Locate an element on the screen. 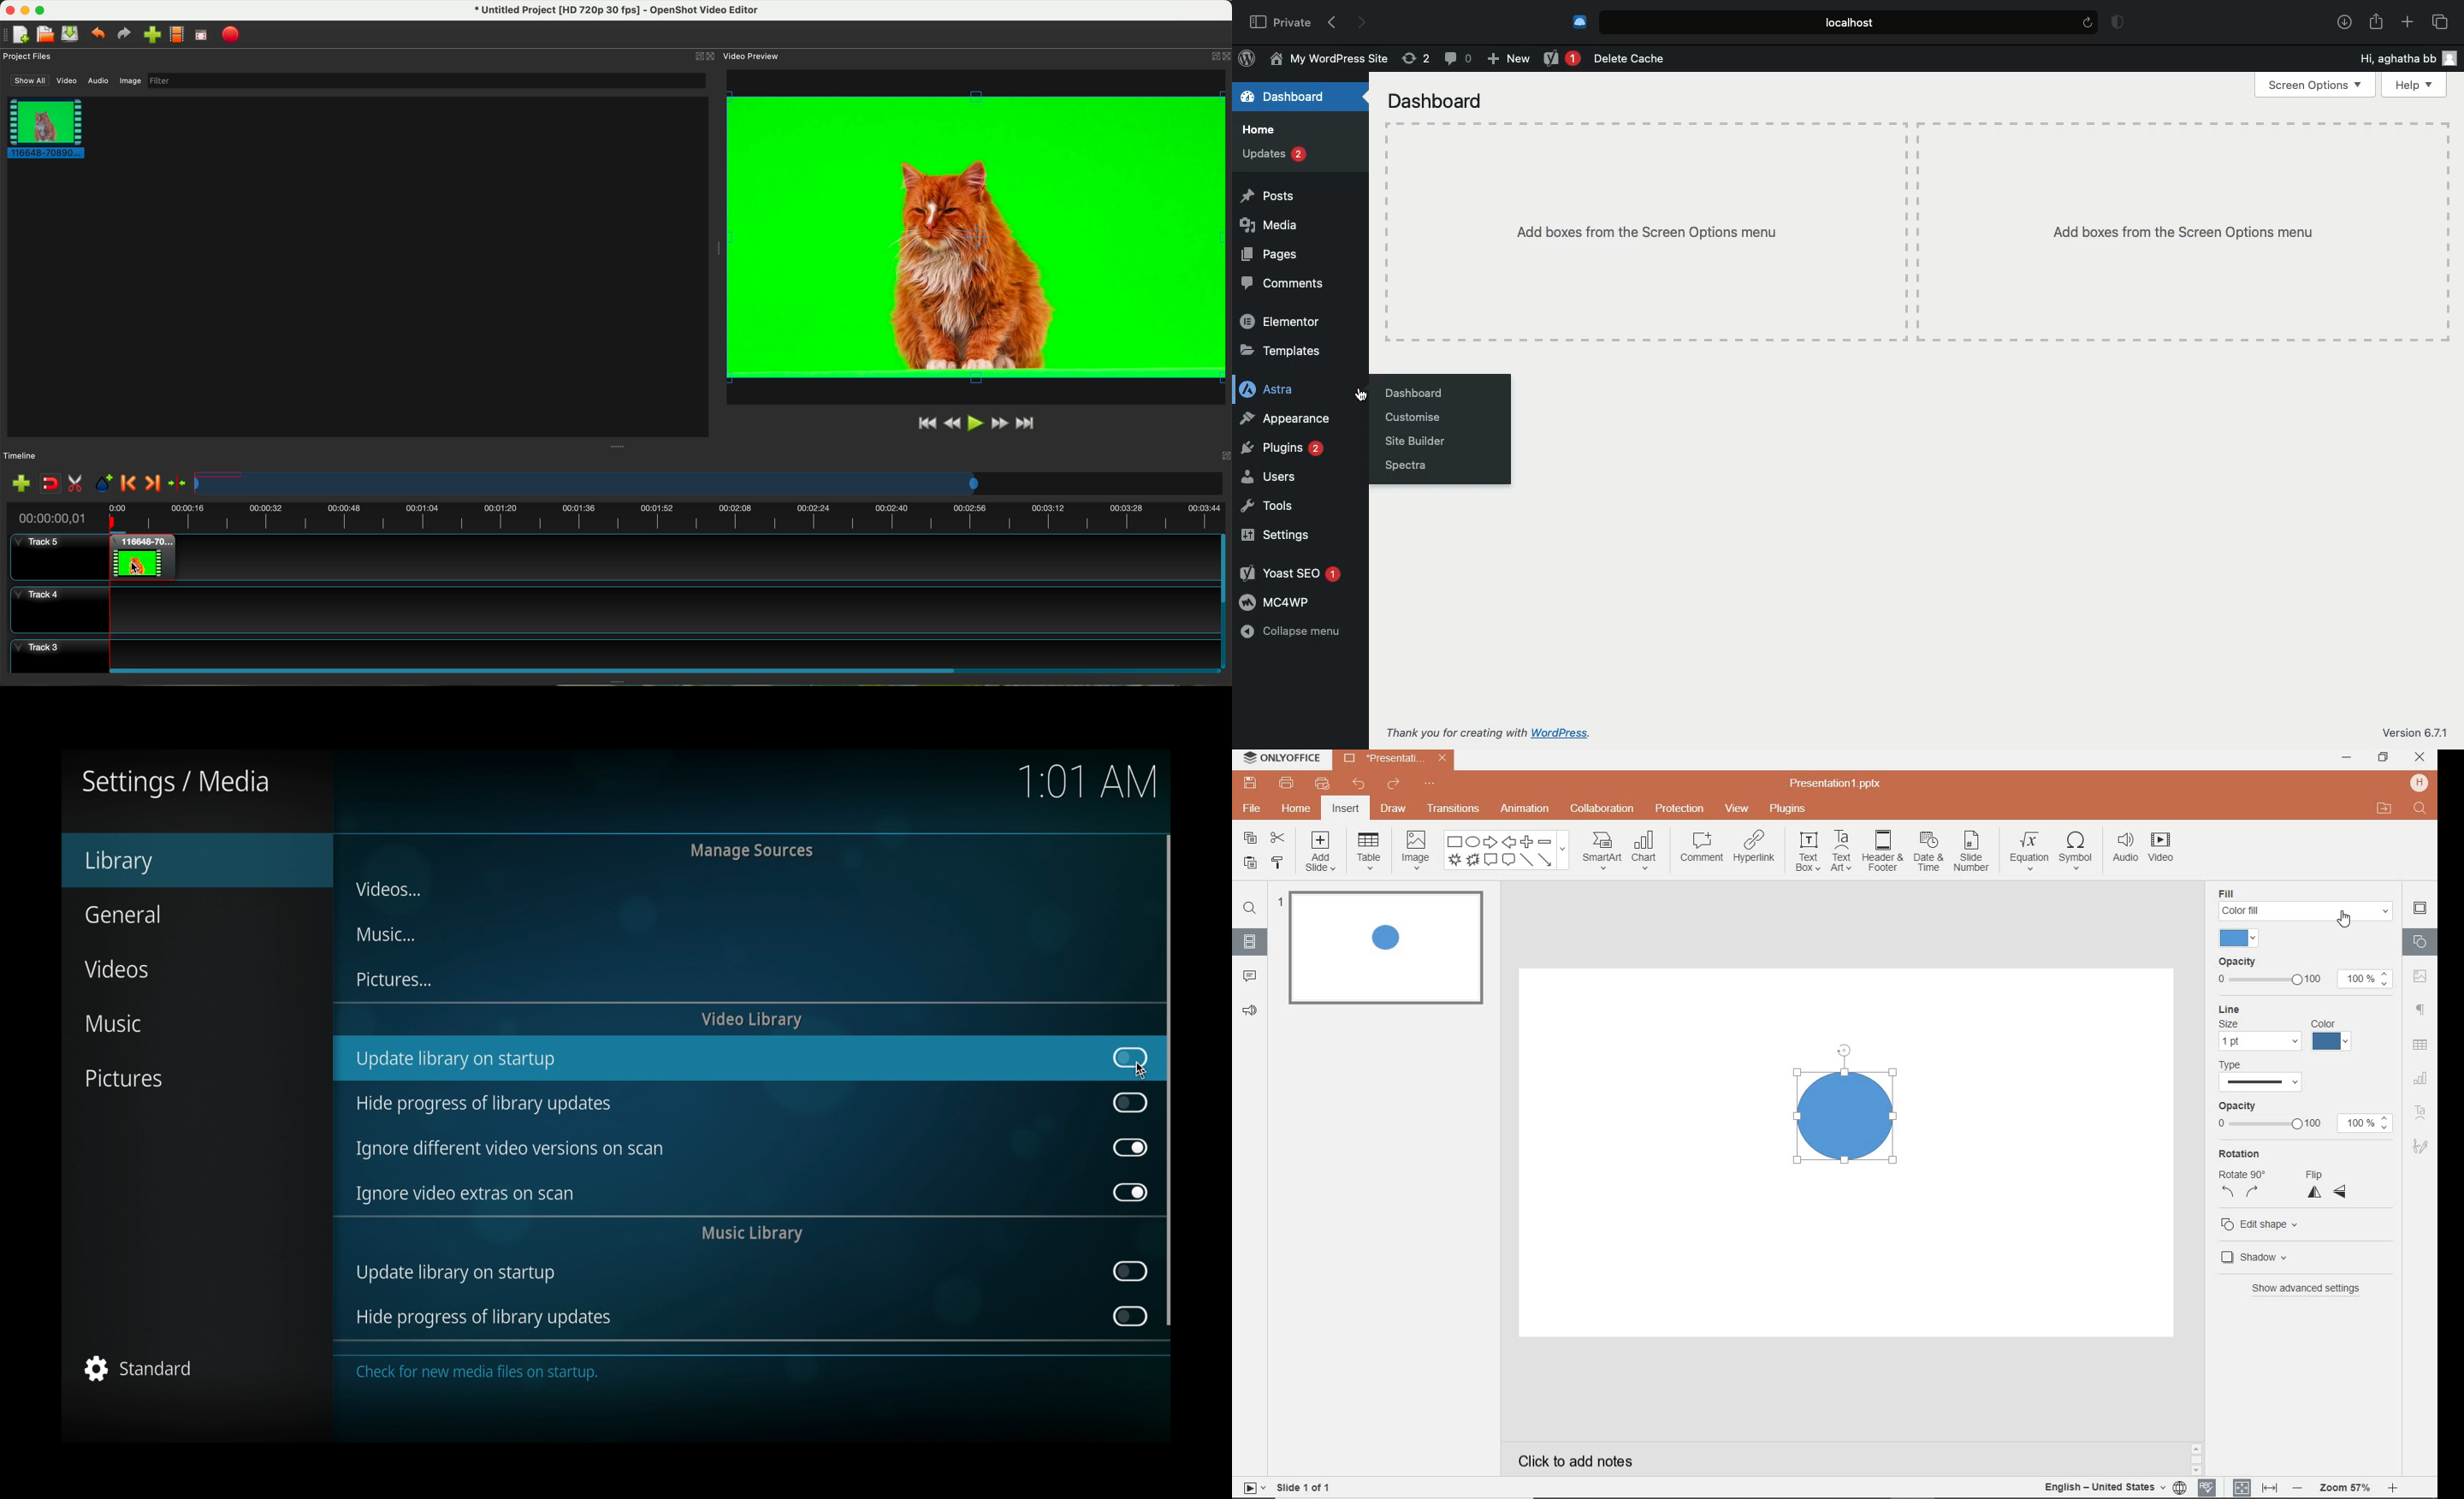 The height and width of the screenshot is (1512, 2464). disable snapping is located at coordinates (51, 484).